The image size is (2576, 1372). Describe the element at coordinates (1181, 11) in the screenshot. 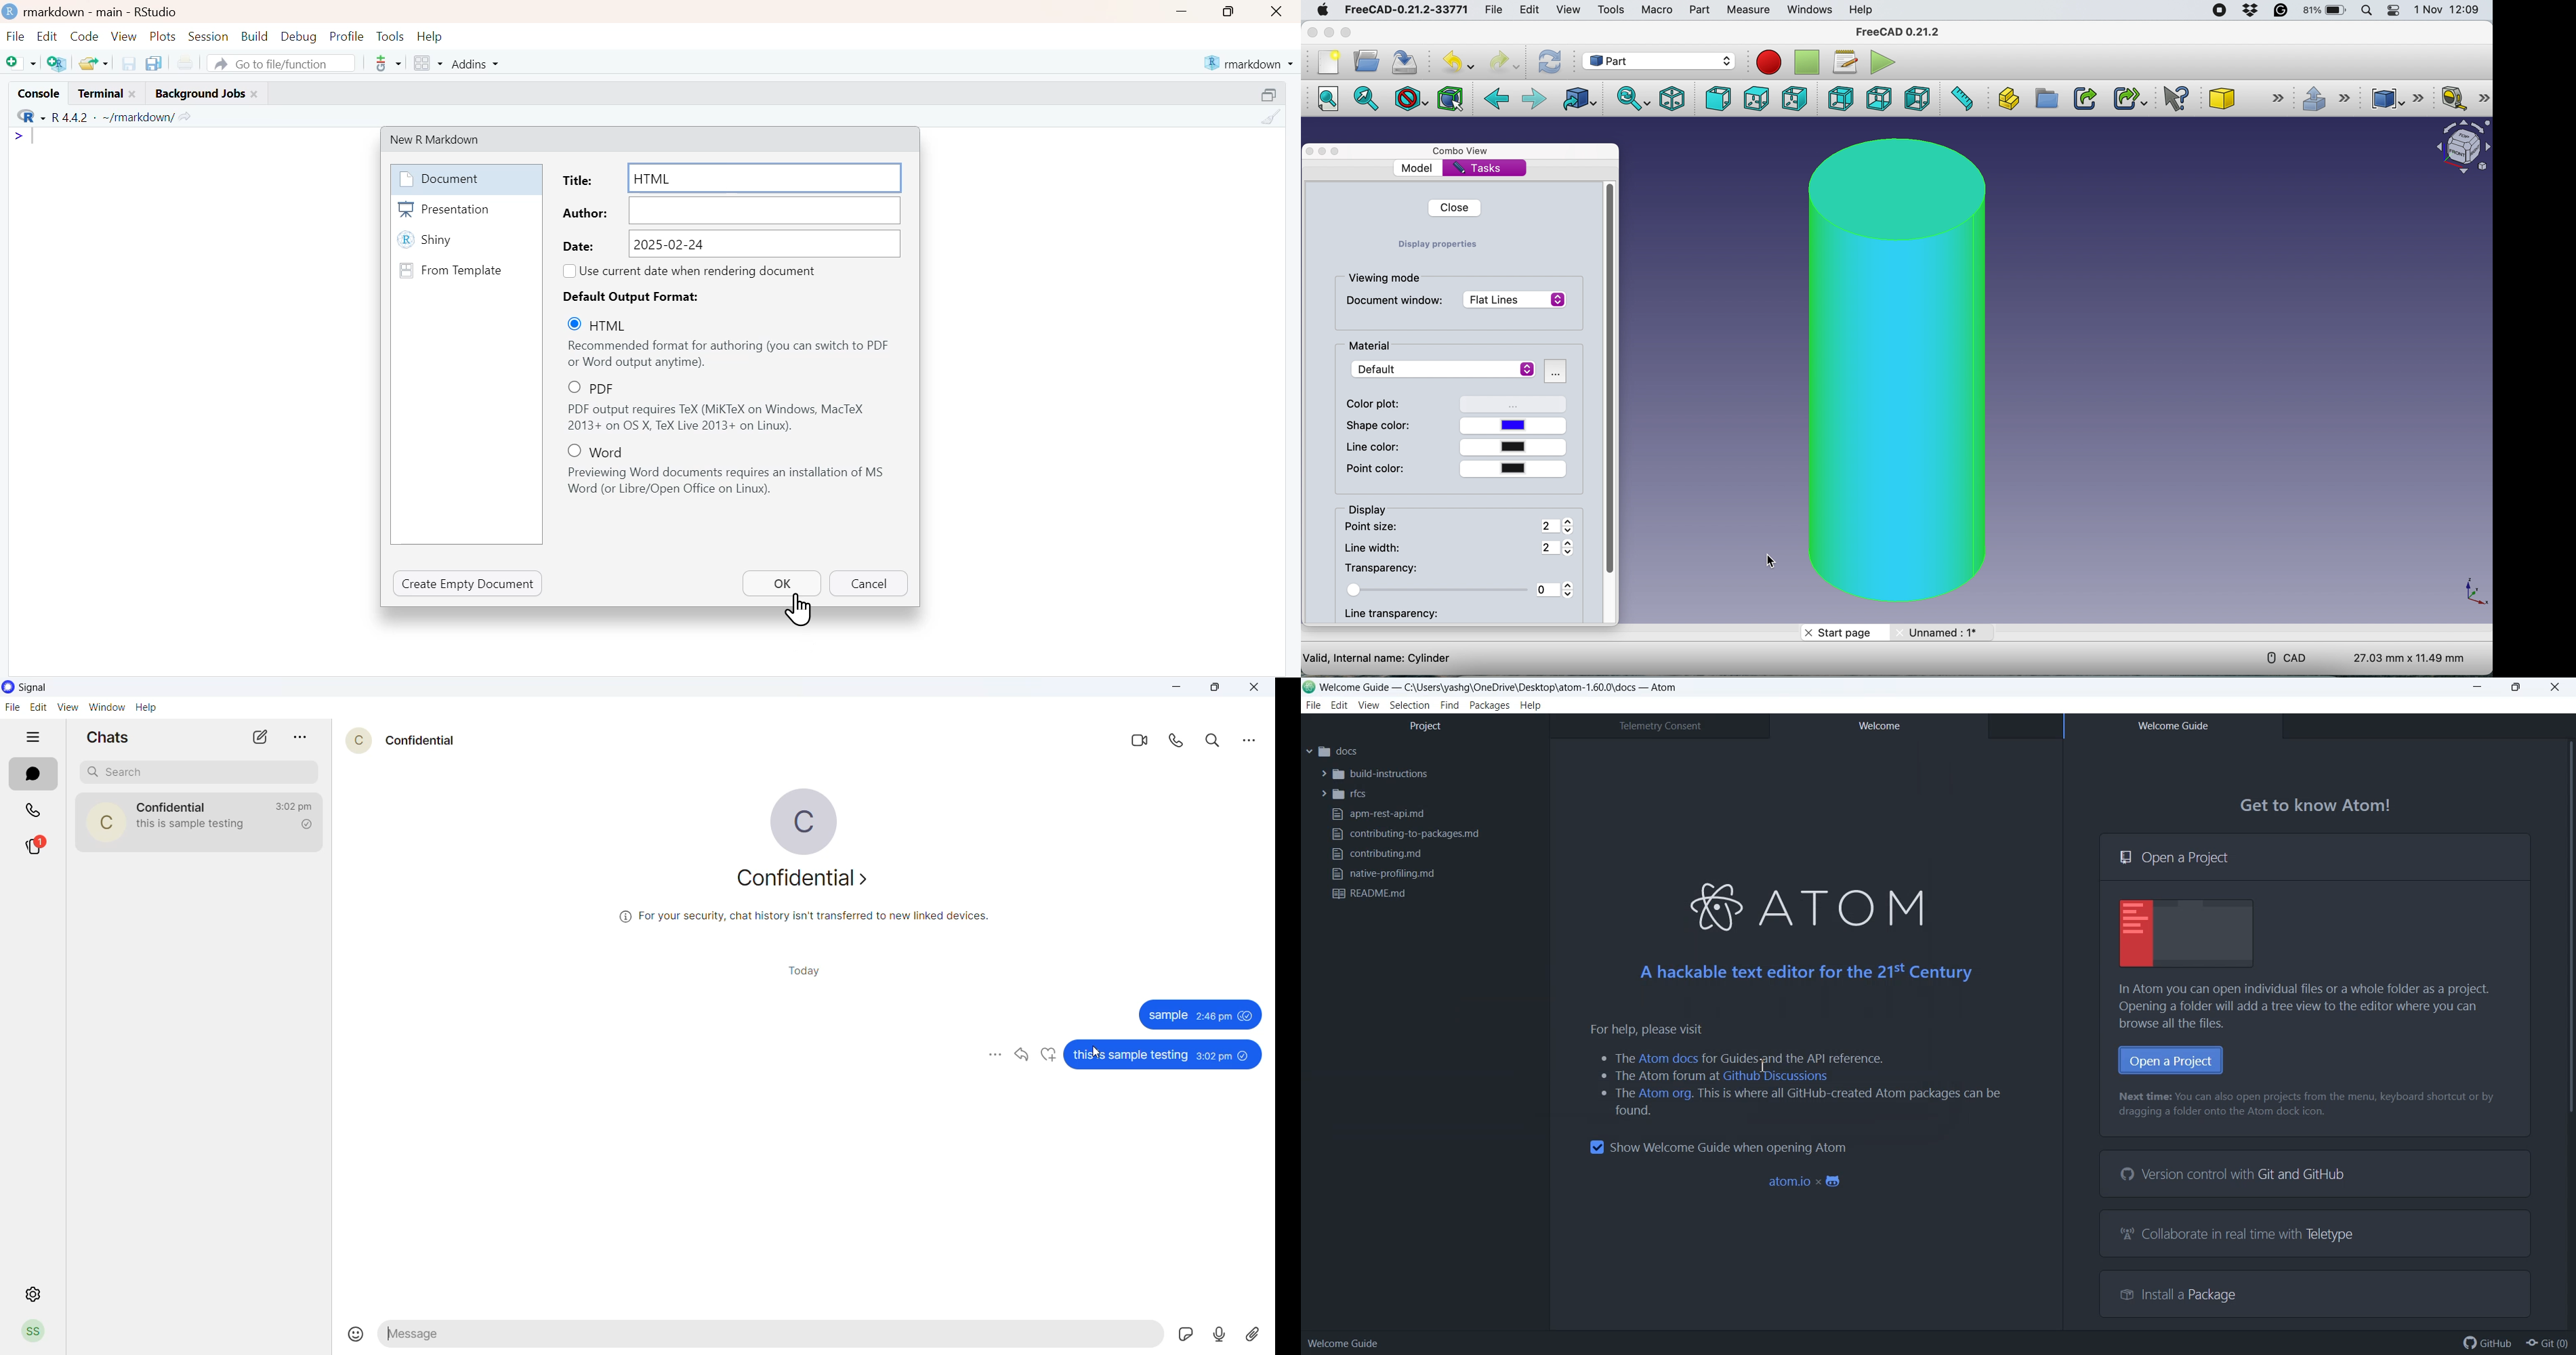

I see `minimize` at that location.